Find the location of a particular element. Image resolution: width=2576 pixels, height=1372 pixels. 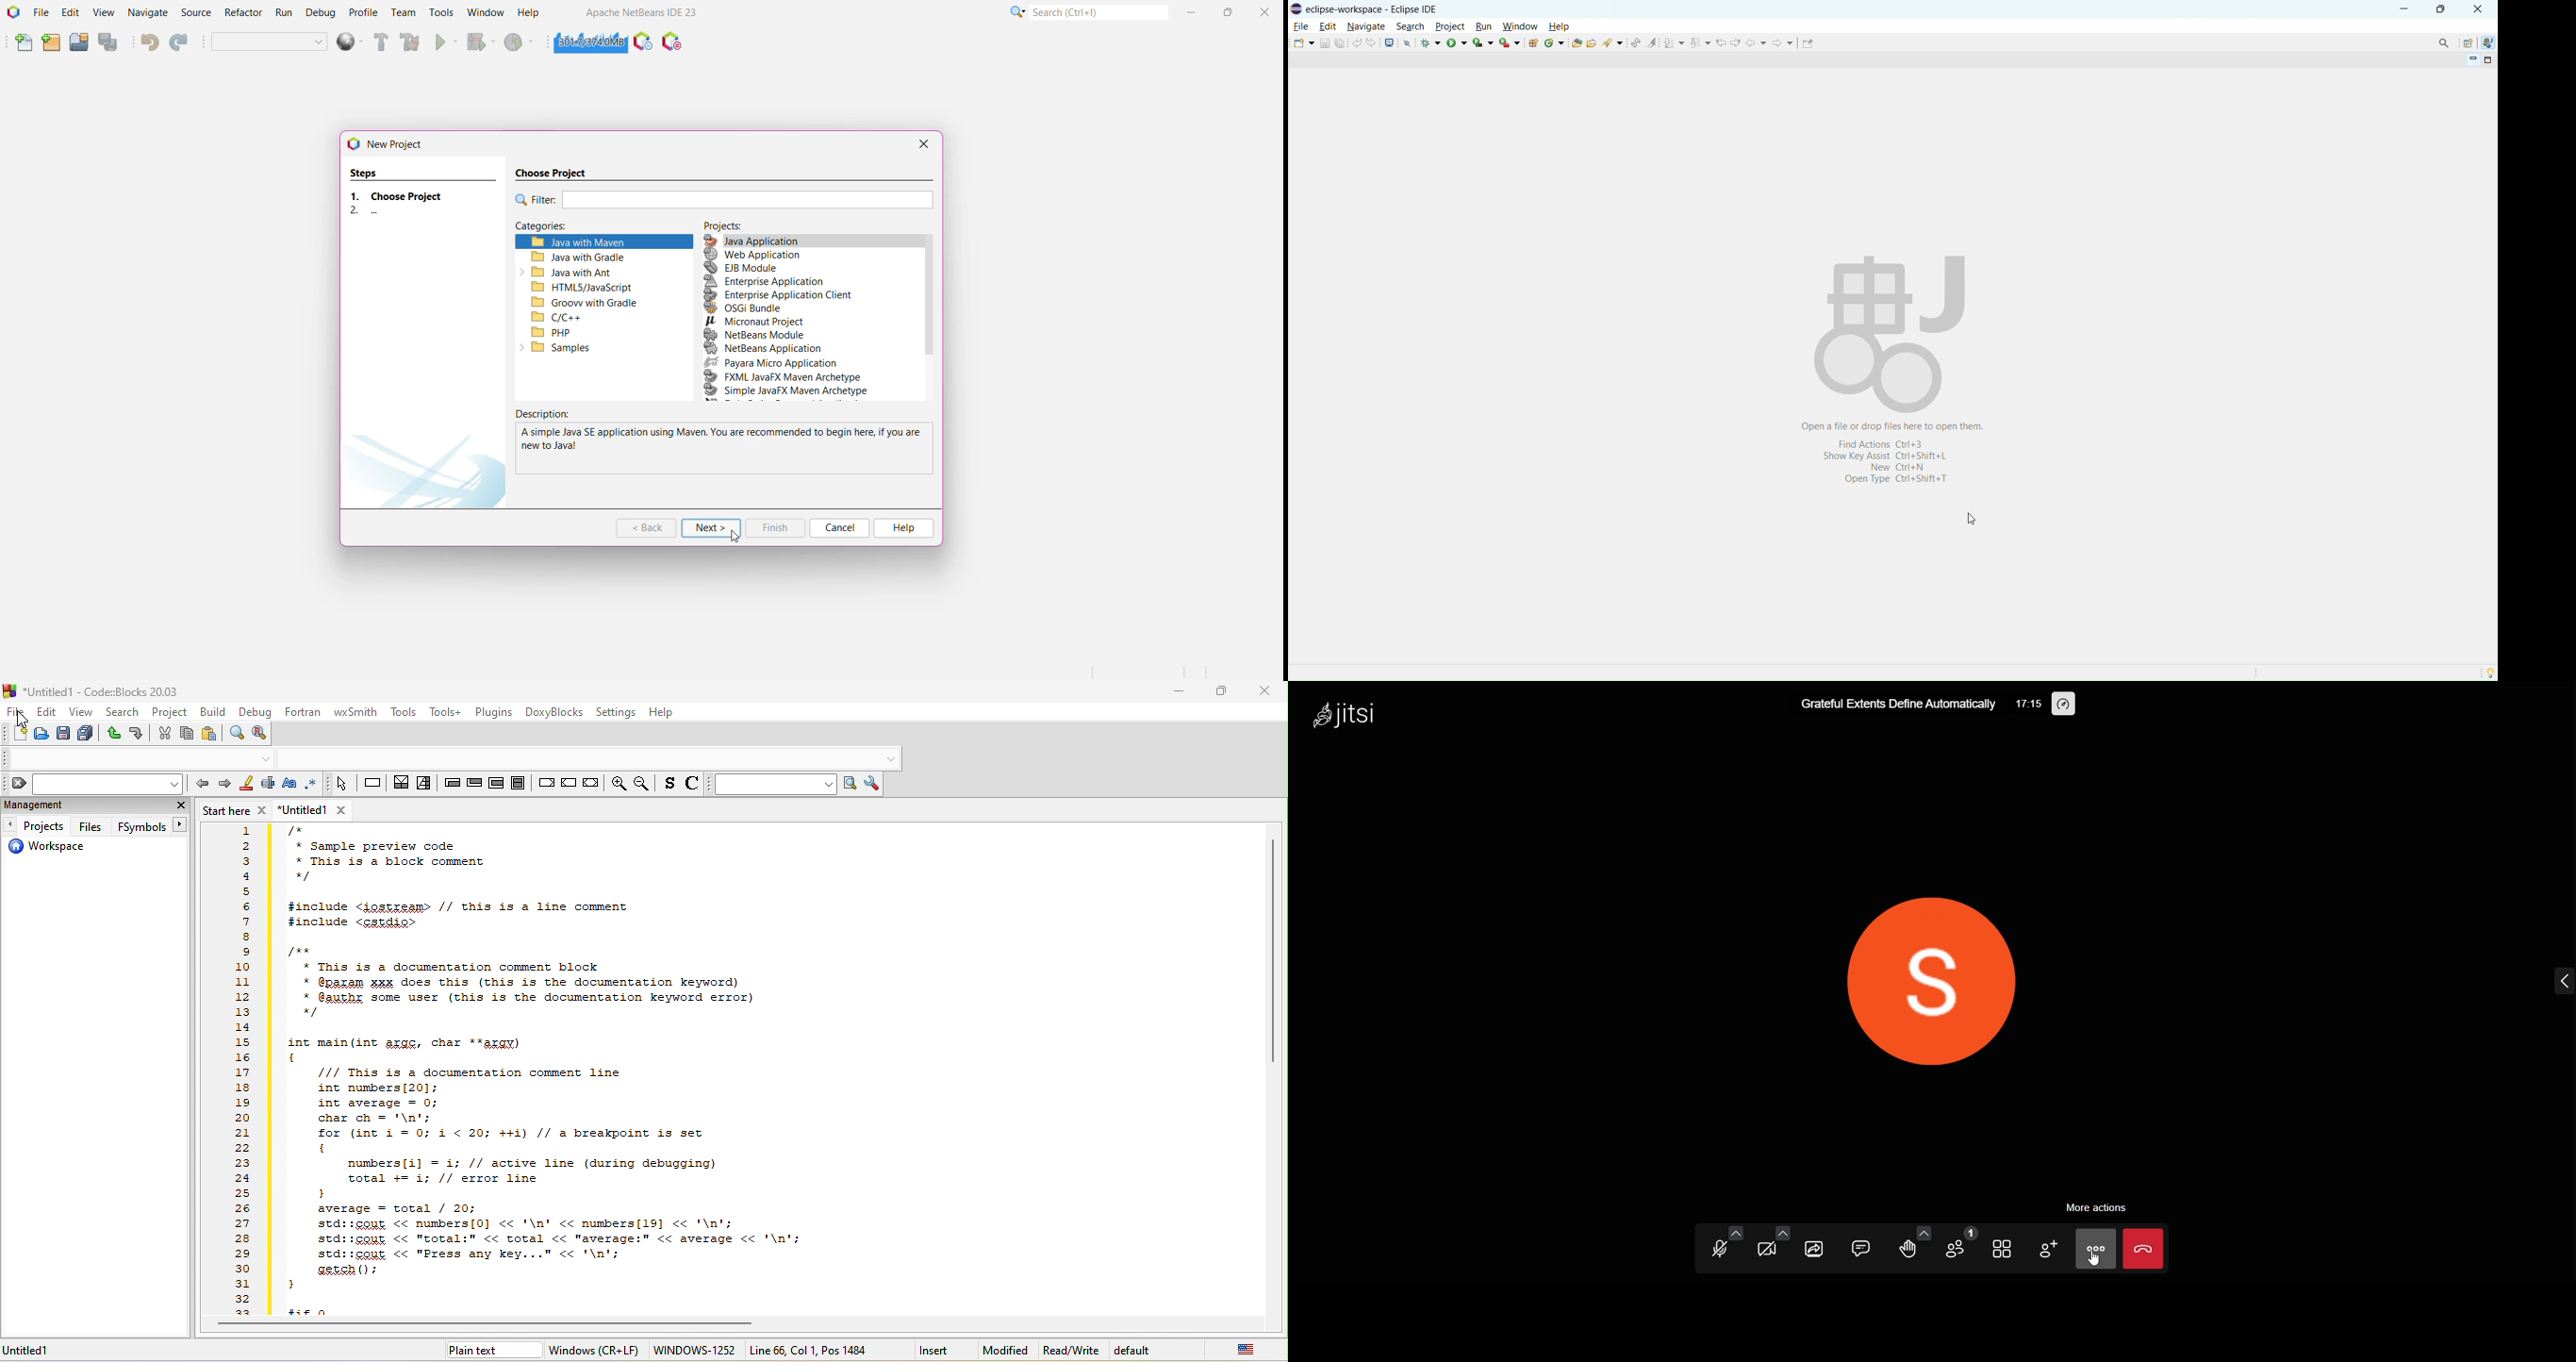

minimize view is located at coordinates (2472, 61).